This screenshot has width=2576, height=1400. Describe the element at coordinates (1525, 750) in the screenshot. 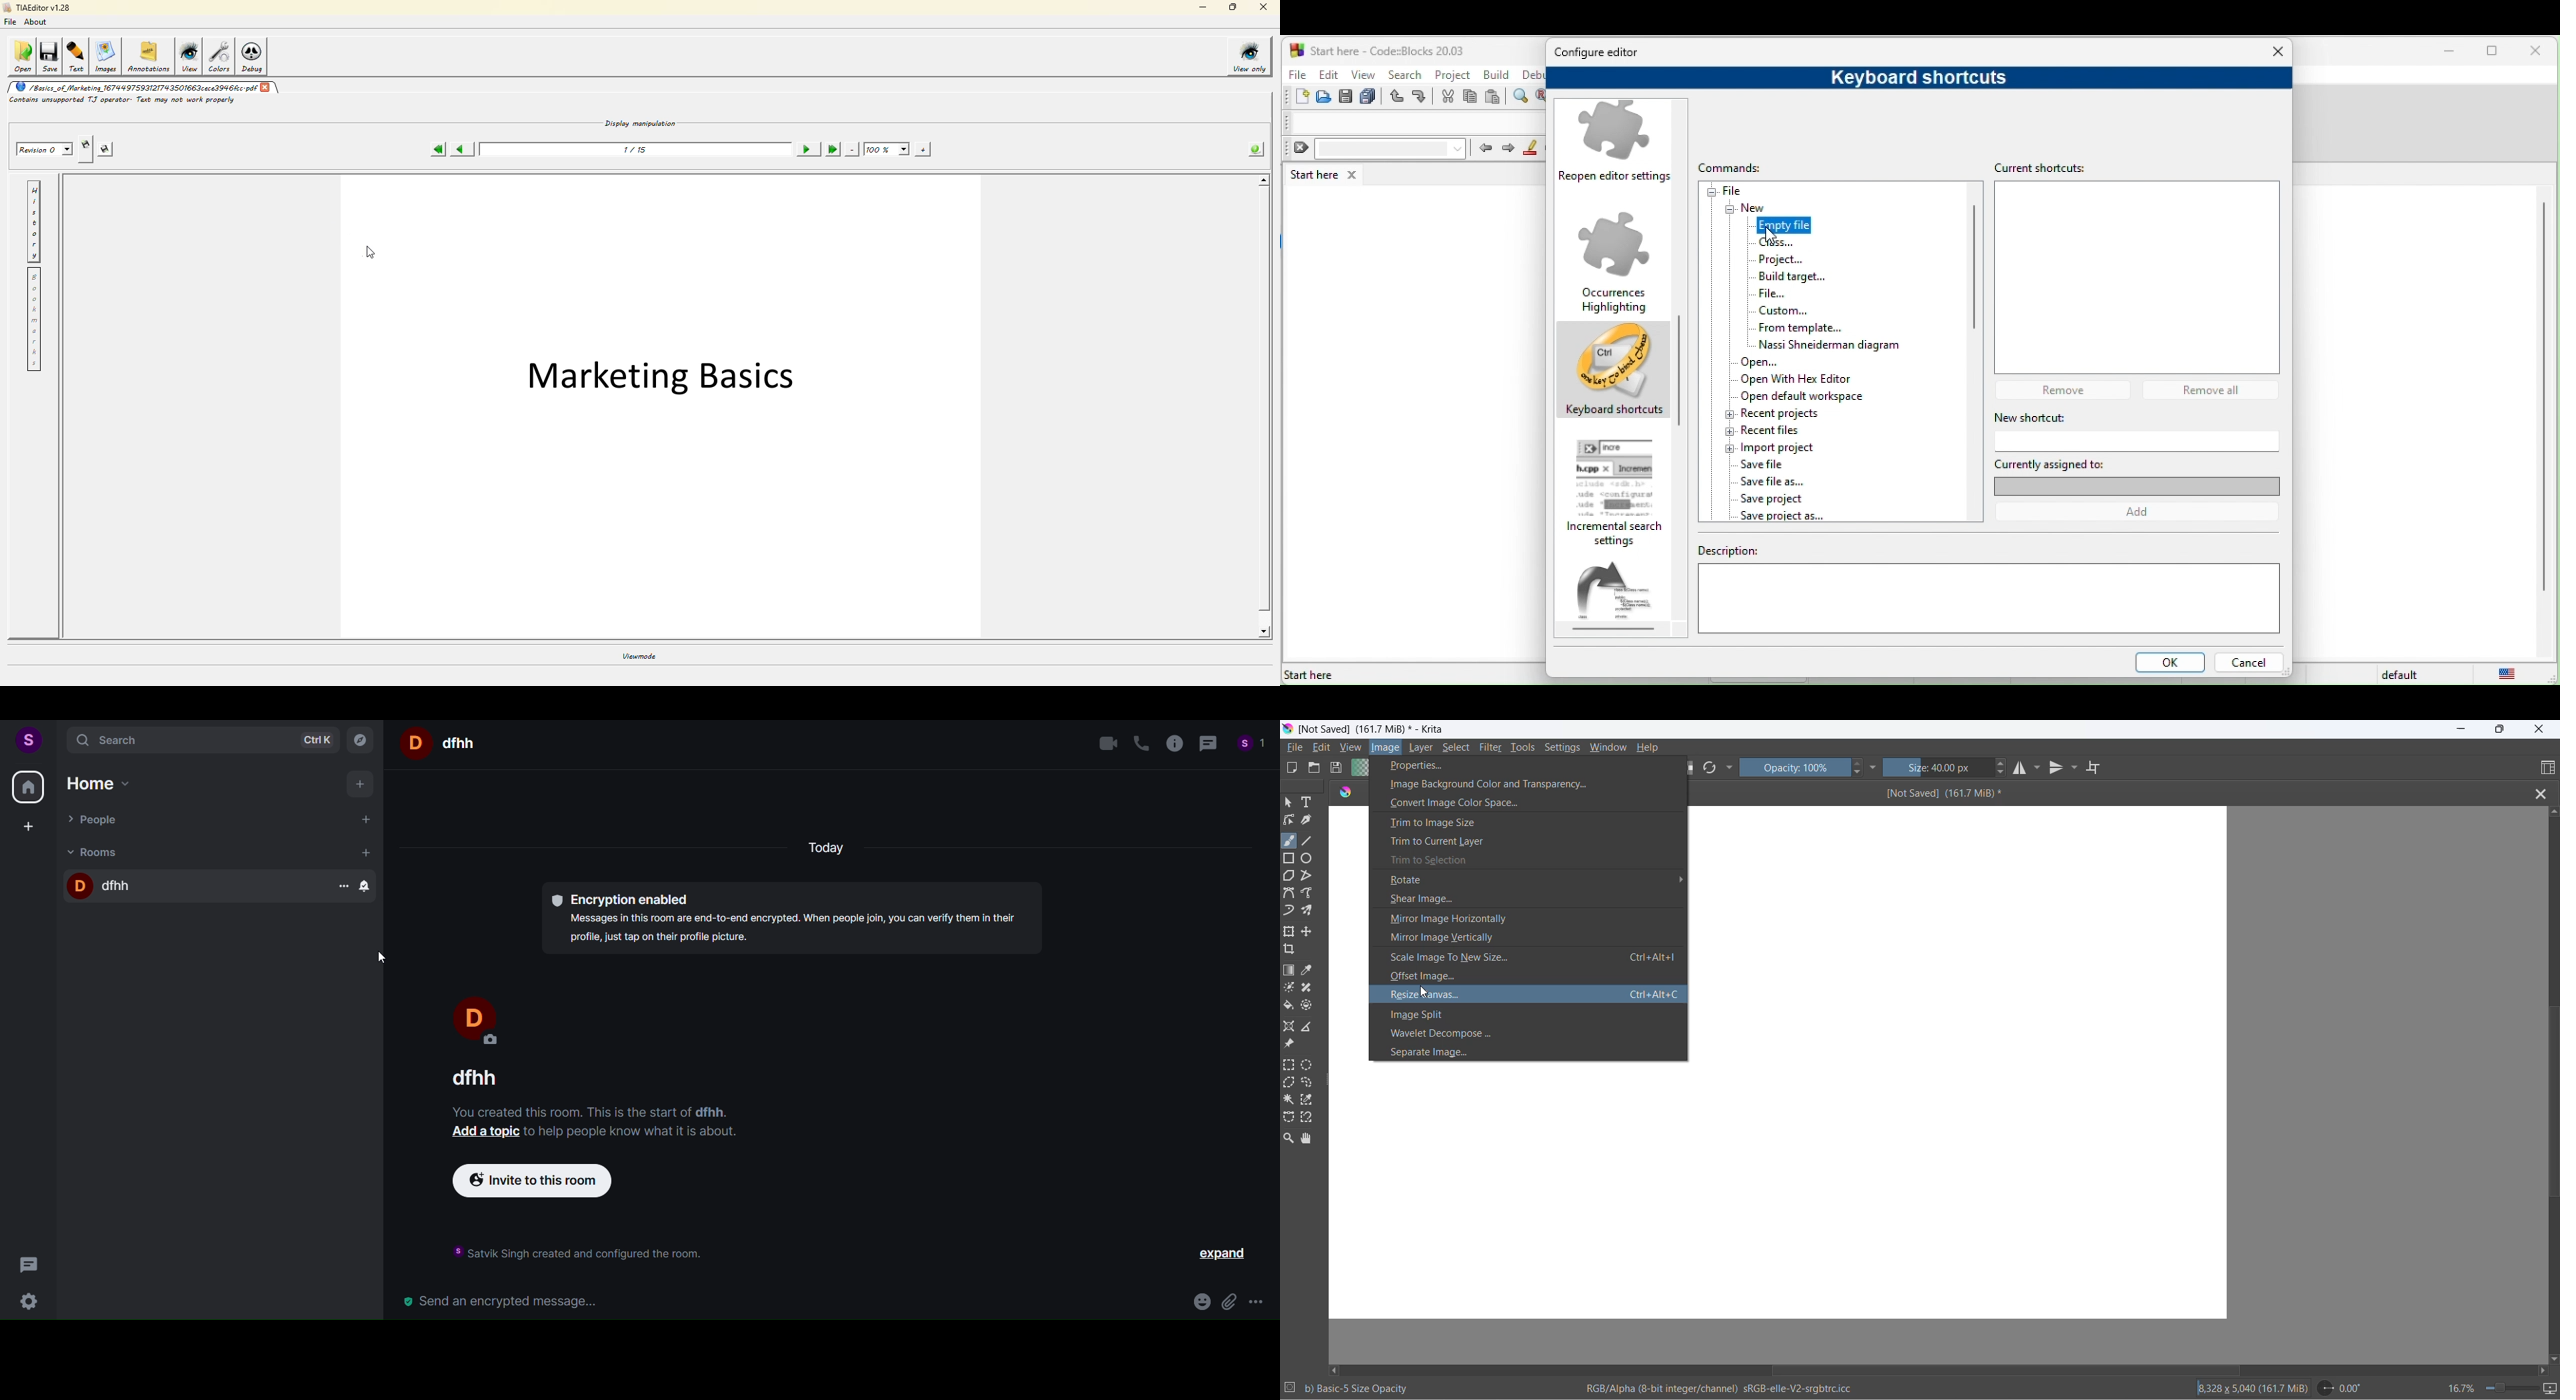

I see `tools` at that location.